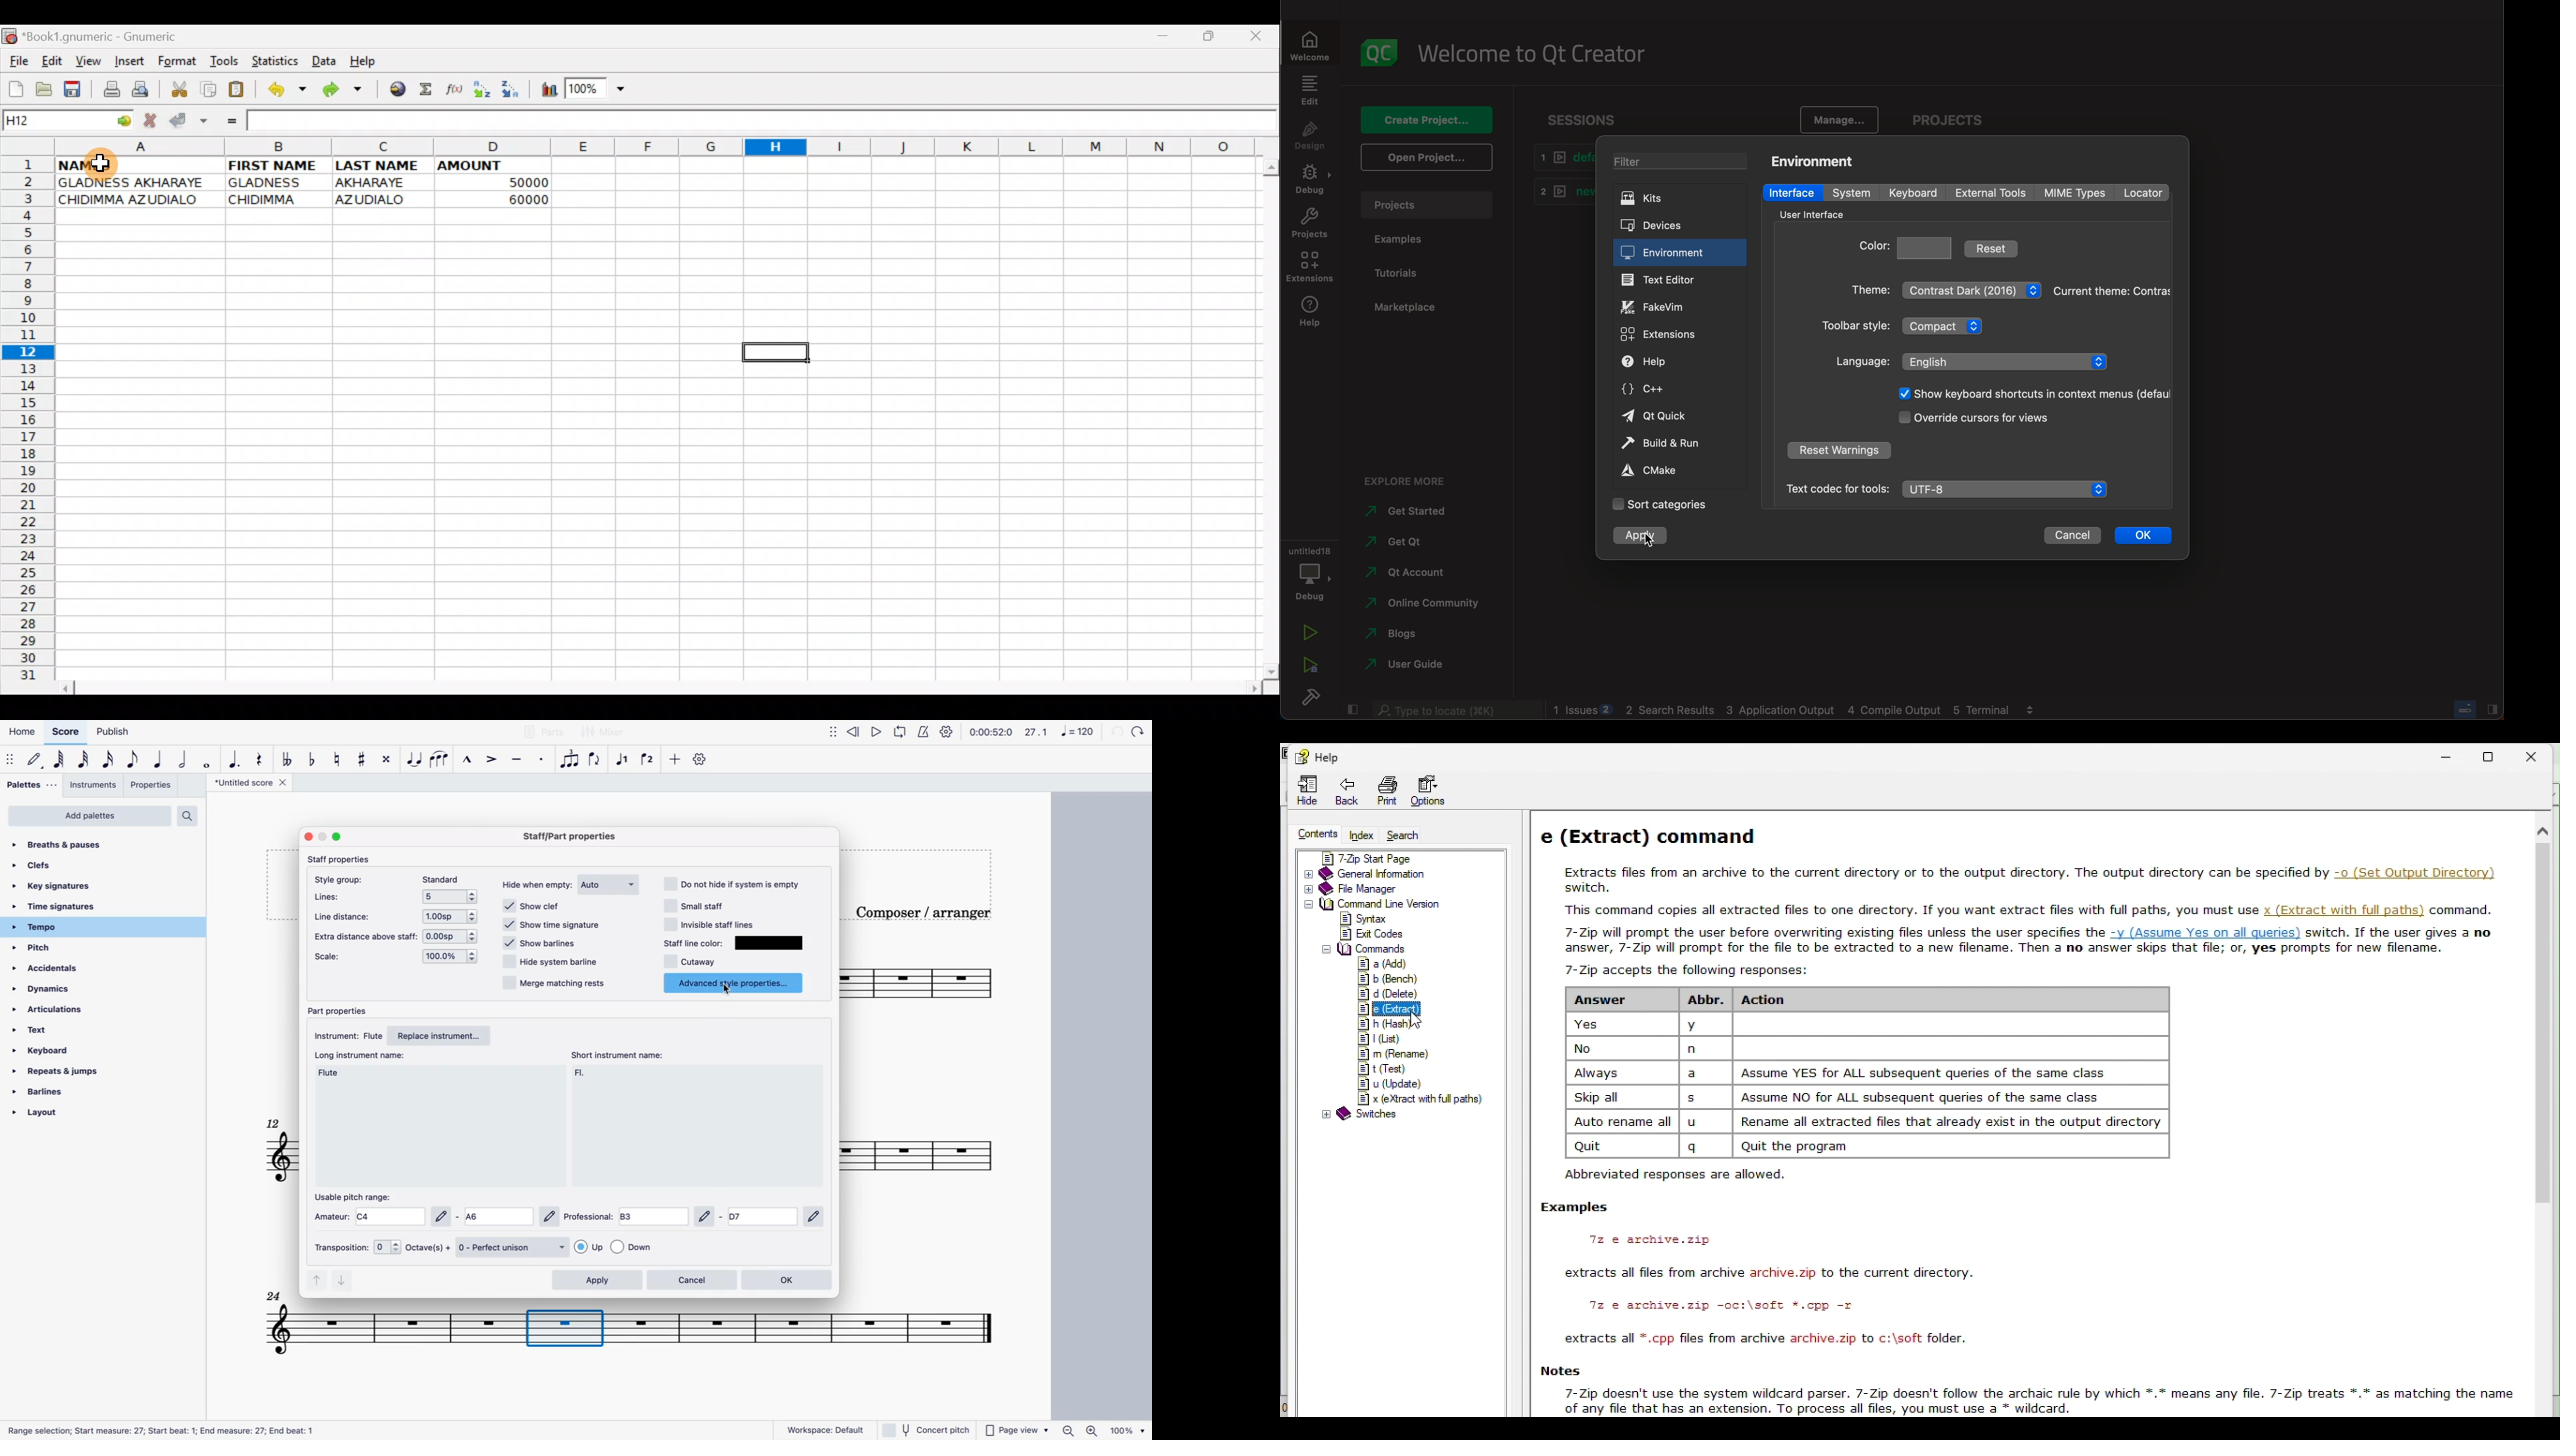 Image resolution: width=2576 pixels, height=1456 pixels. I want to click on toggle sharp, so click(361, 761).